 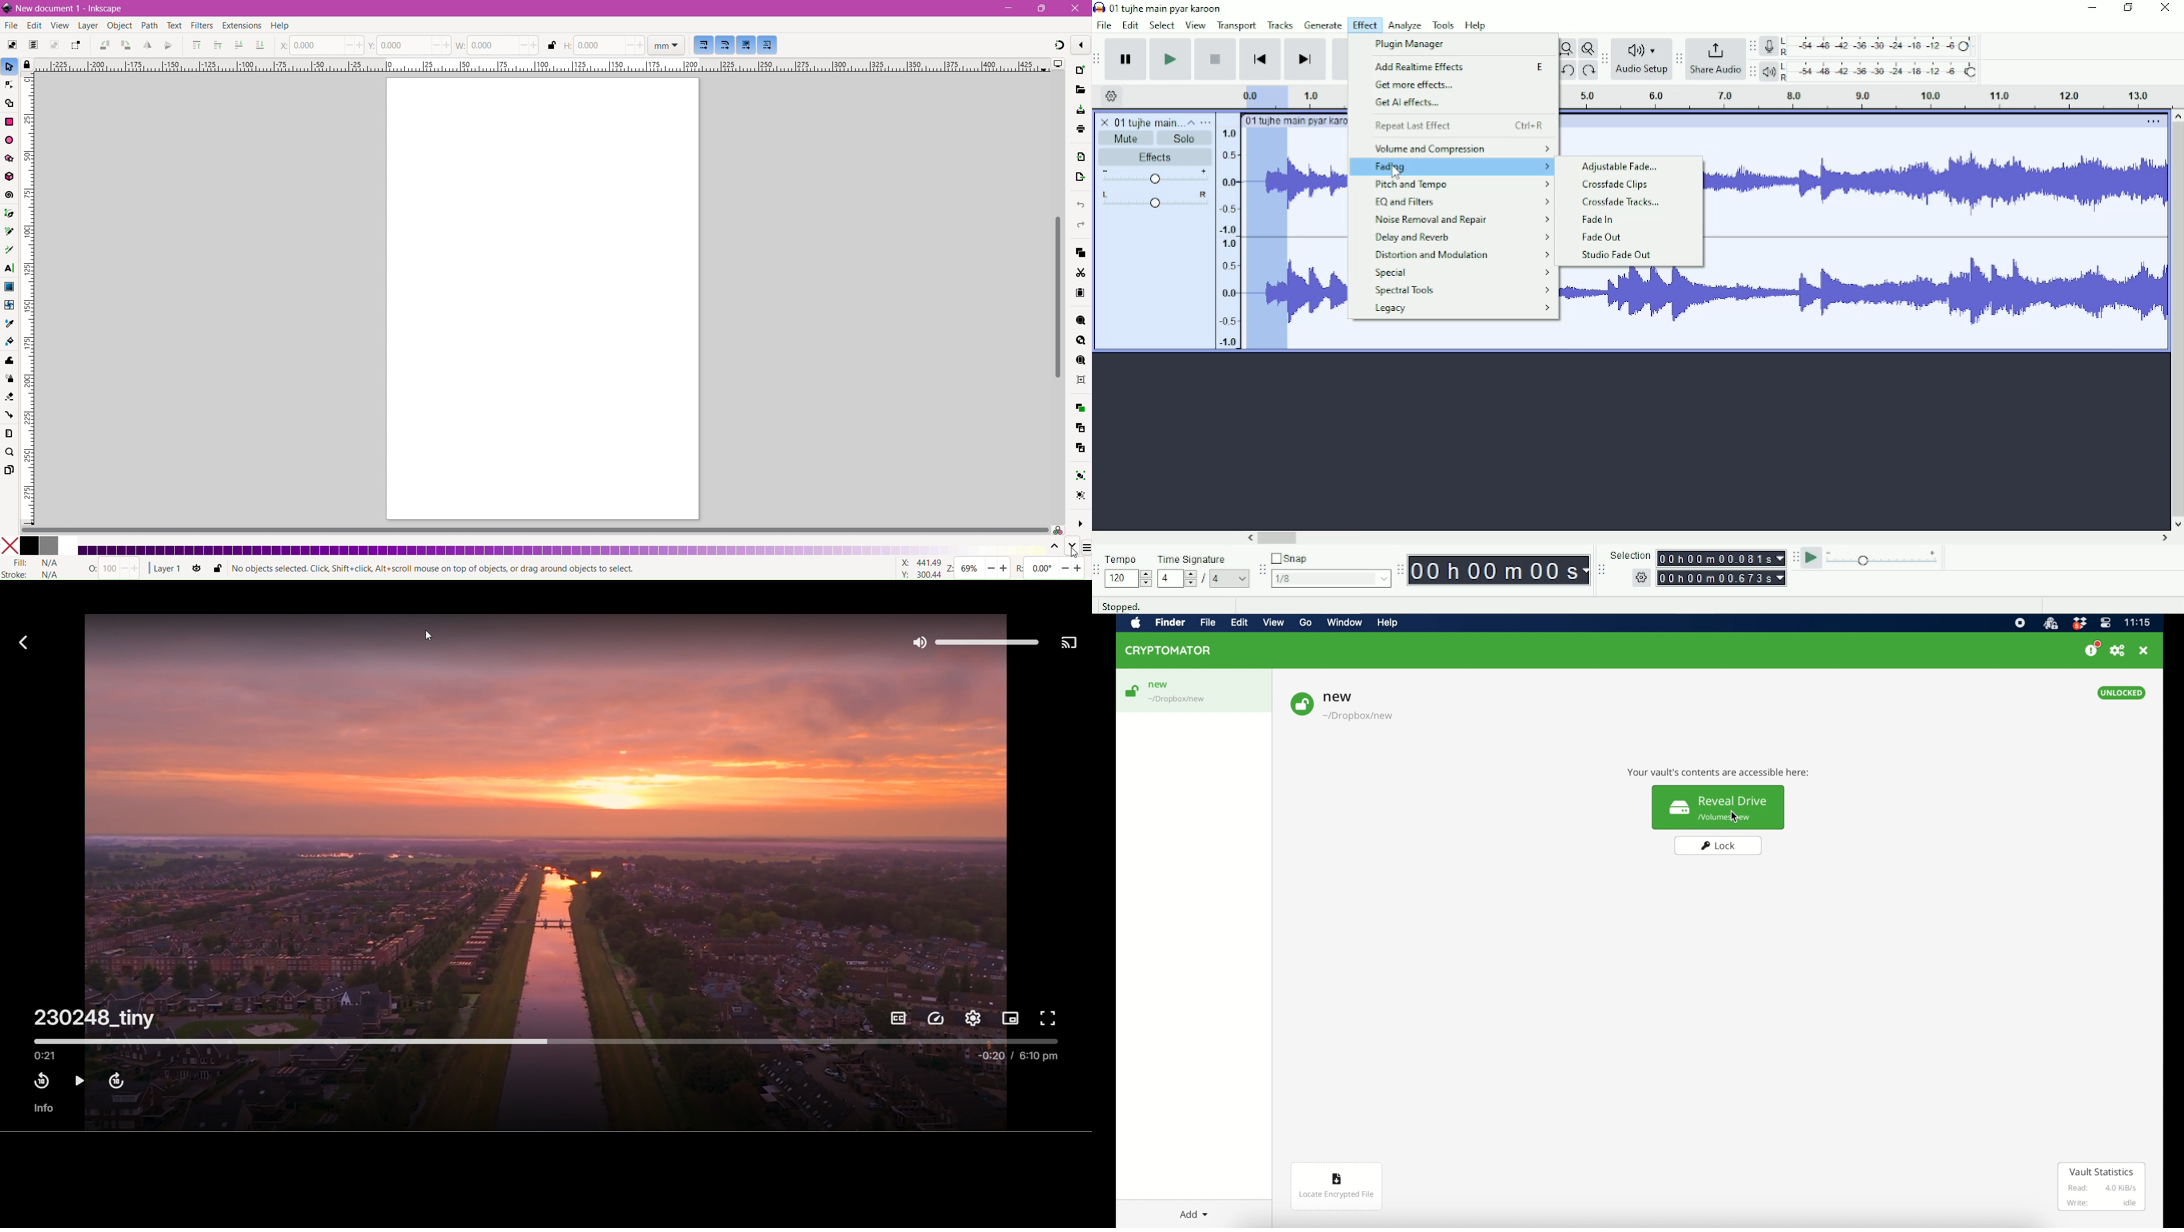 What do you see at coordinates (11, 454) in the screenshot?
I see `Zoom Tool` at bounding box center [11, 454].